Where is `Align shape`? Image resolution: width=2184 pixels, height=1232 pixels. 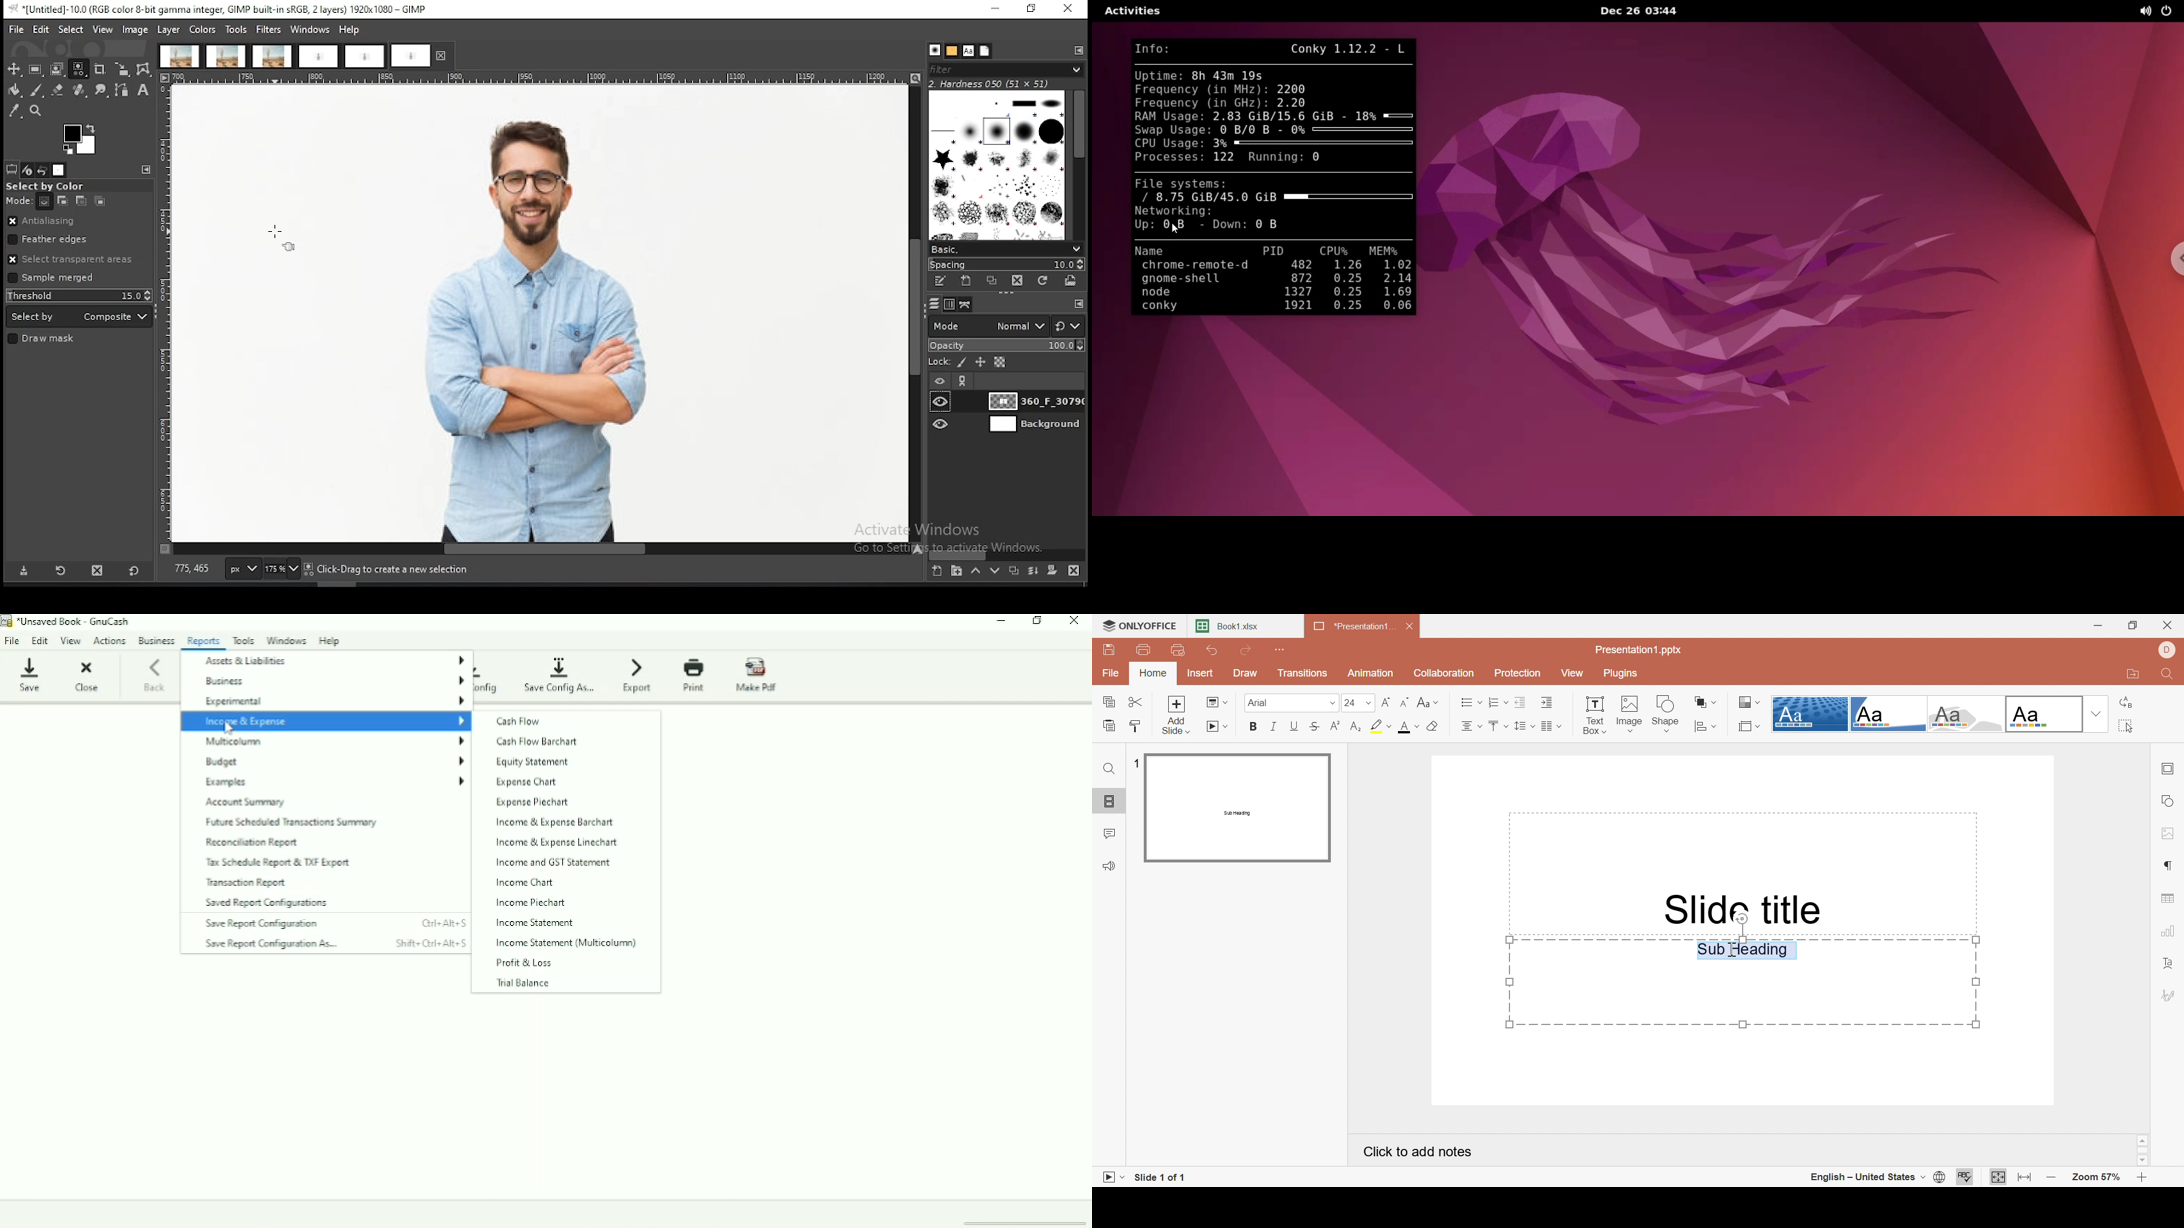
Align shape is located at coordinates (1706, 726).